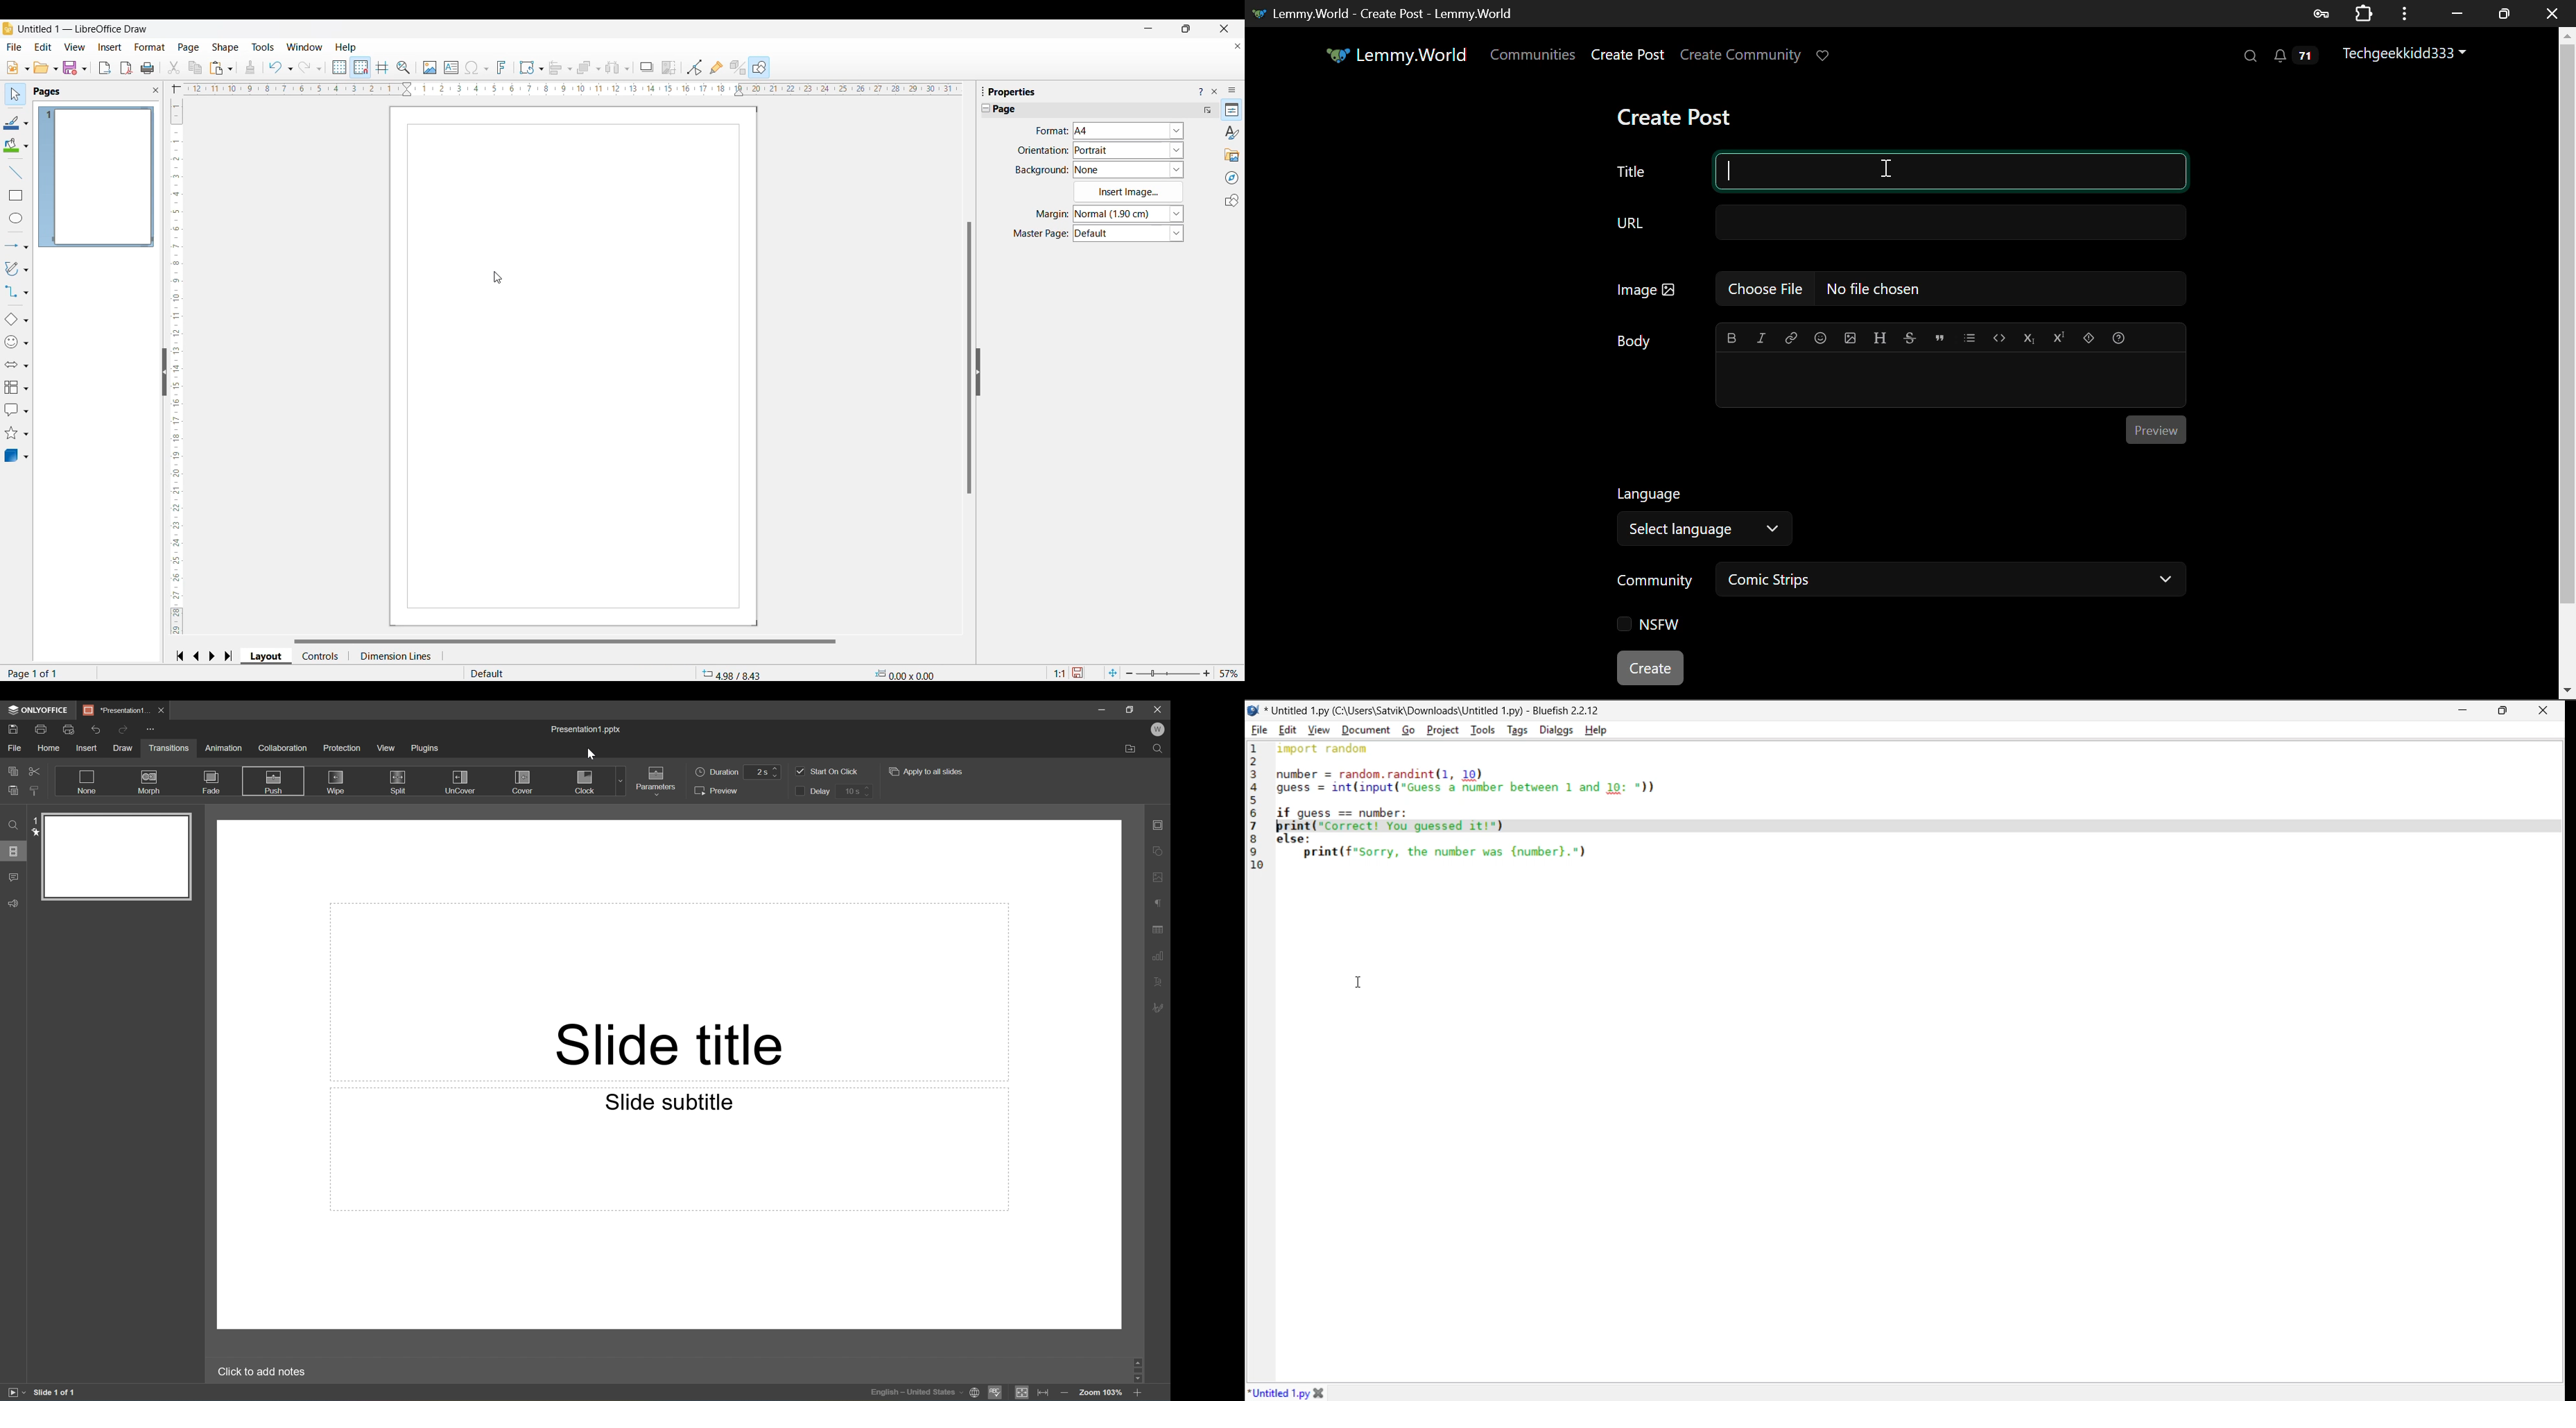  Describe the element at coordinates (2462, 712) in the screenshot. I see `minimize` at that location.